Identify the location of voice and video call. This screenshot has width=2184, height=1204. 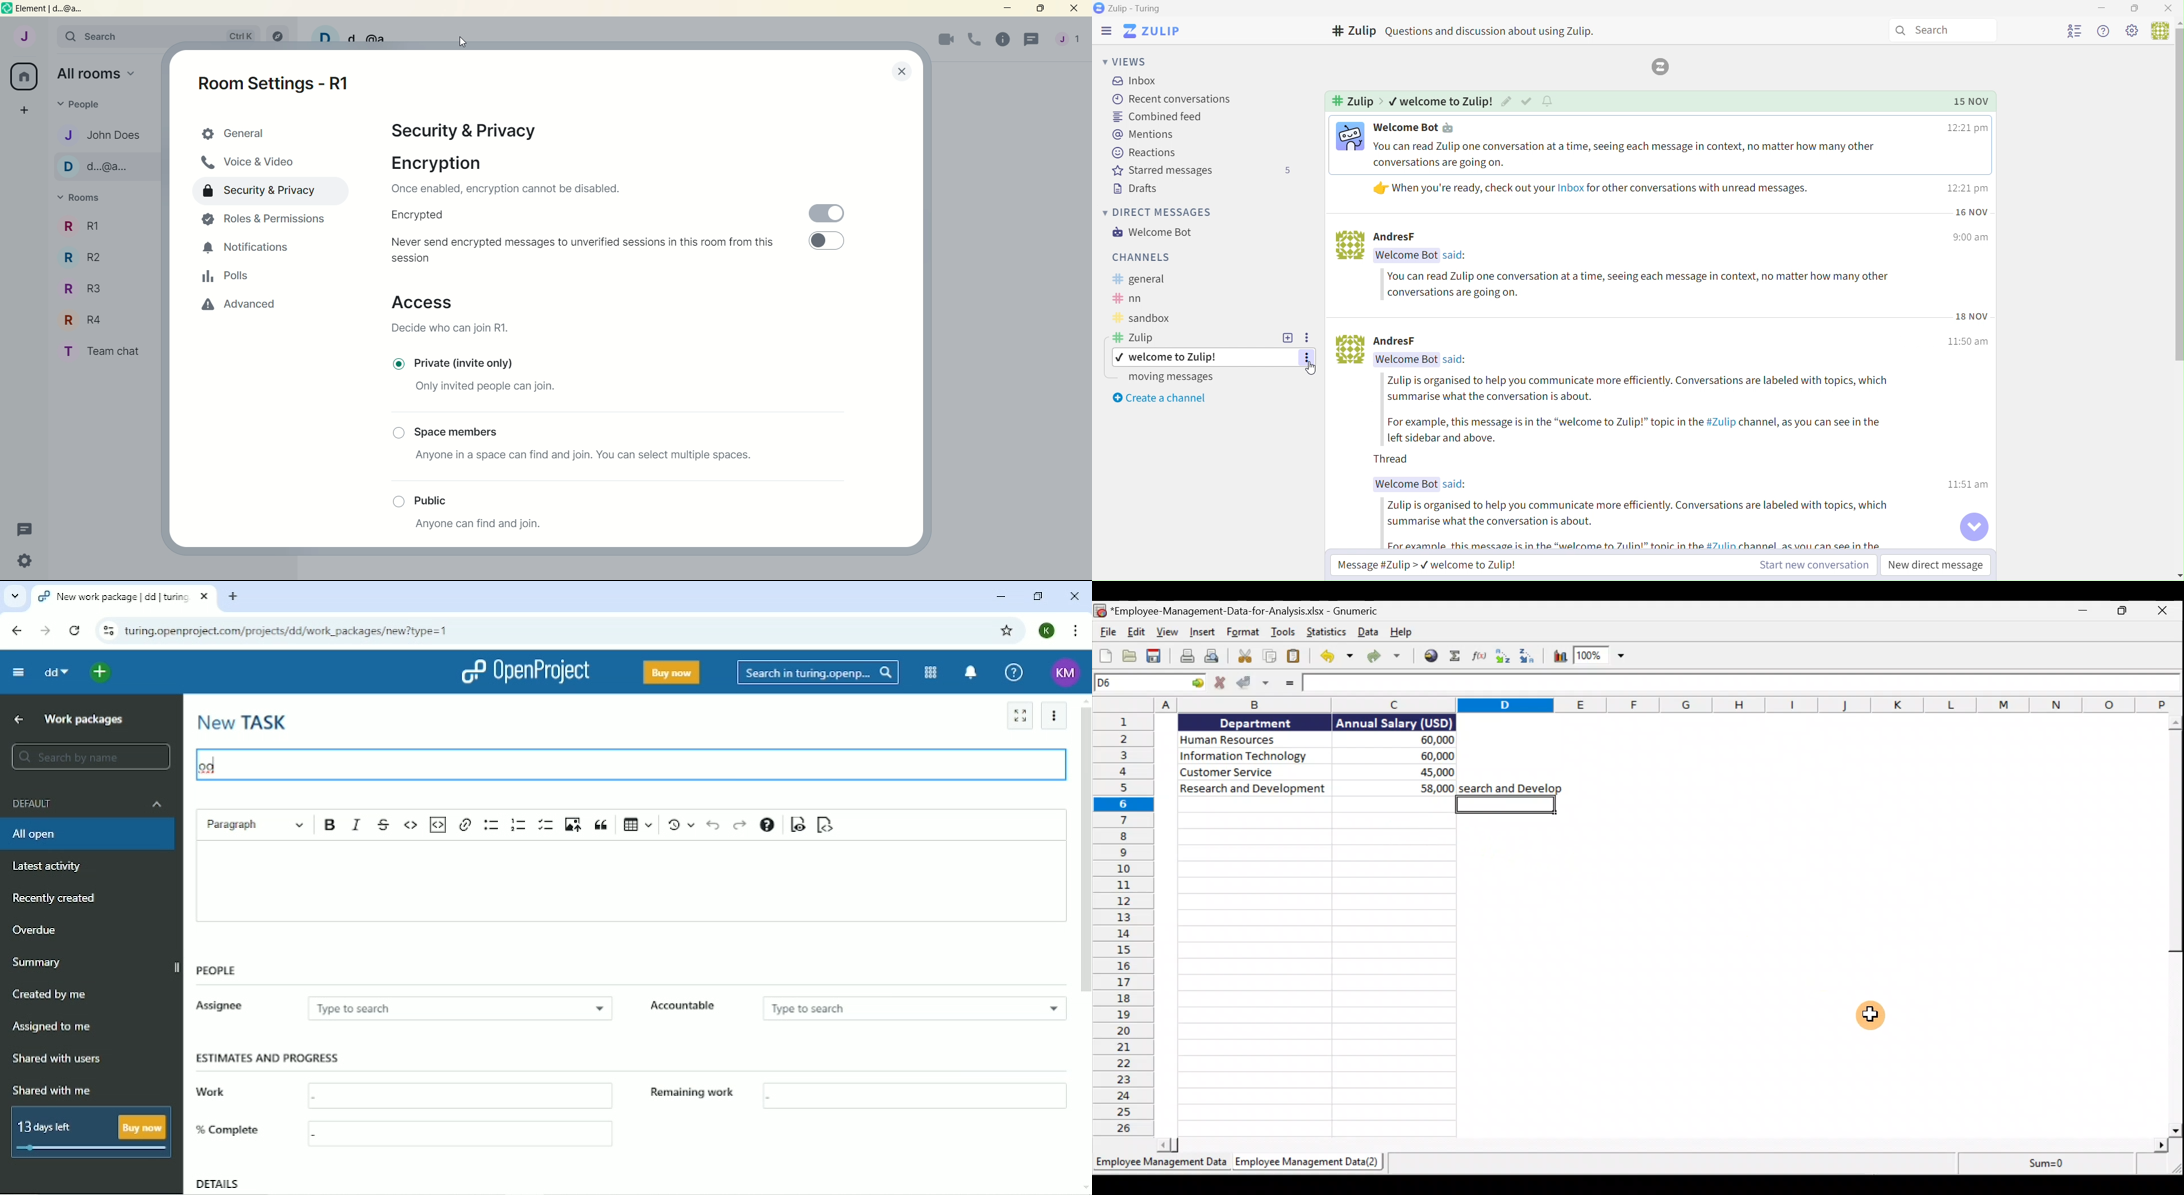
(247, 164).